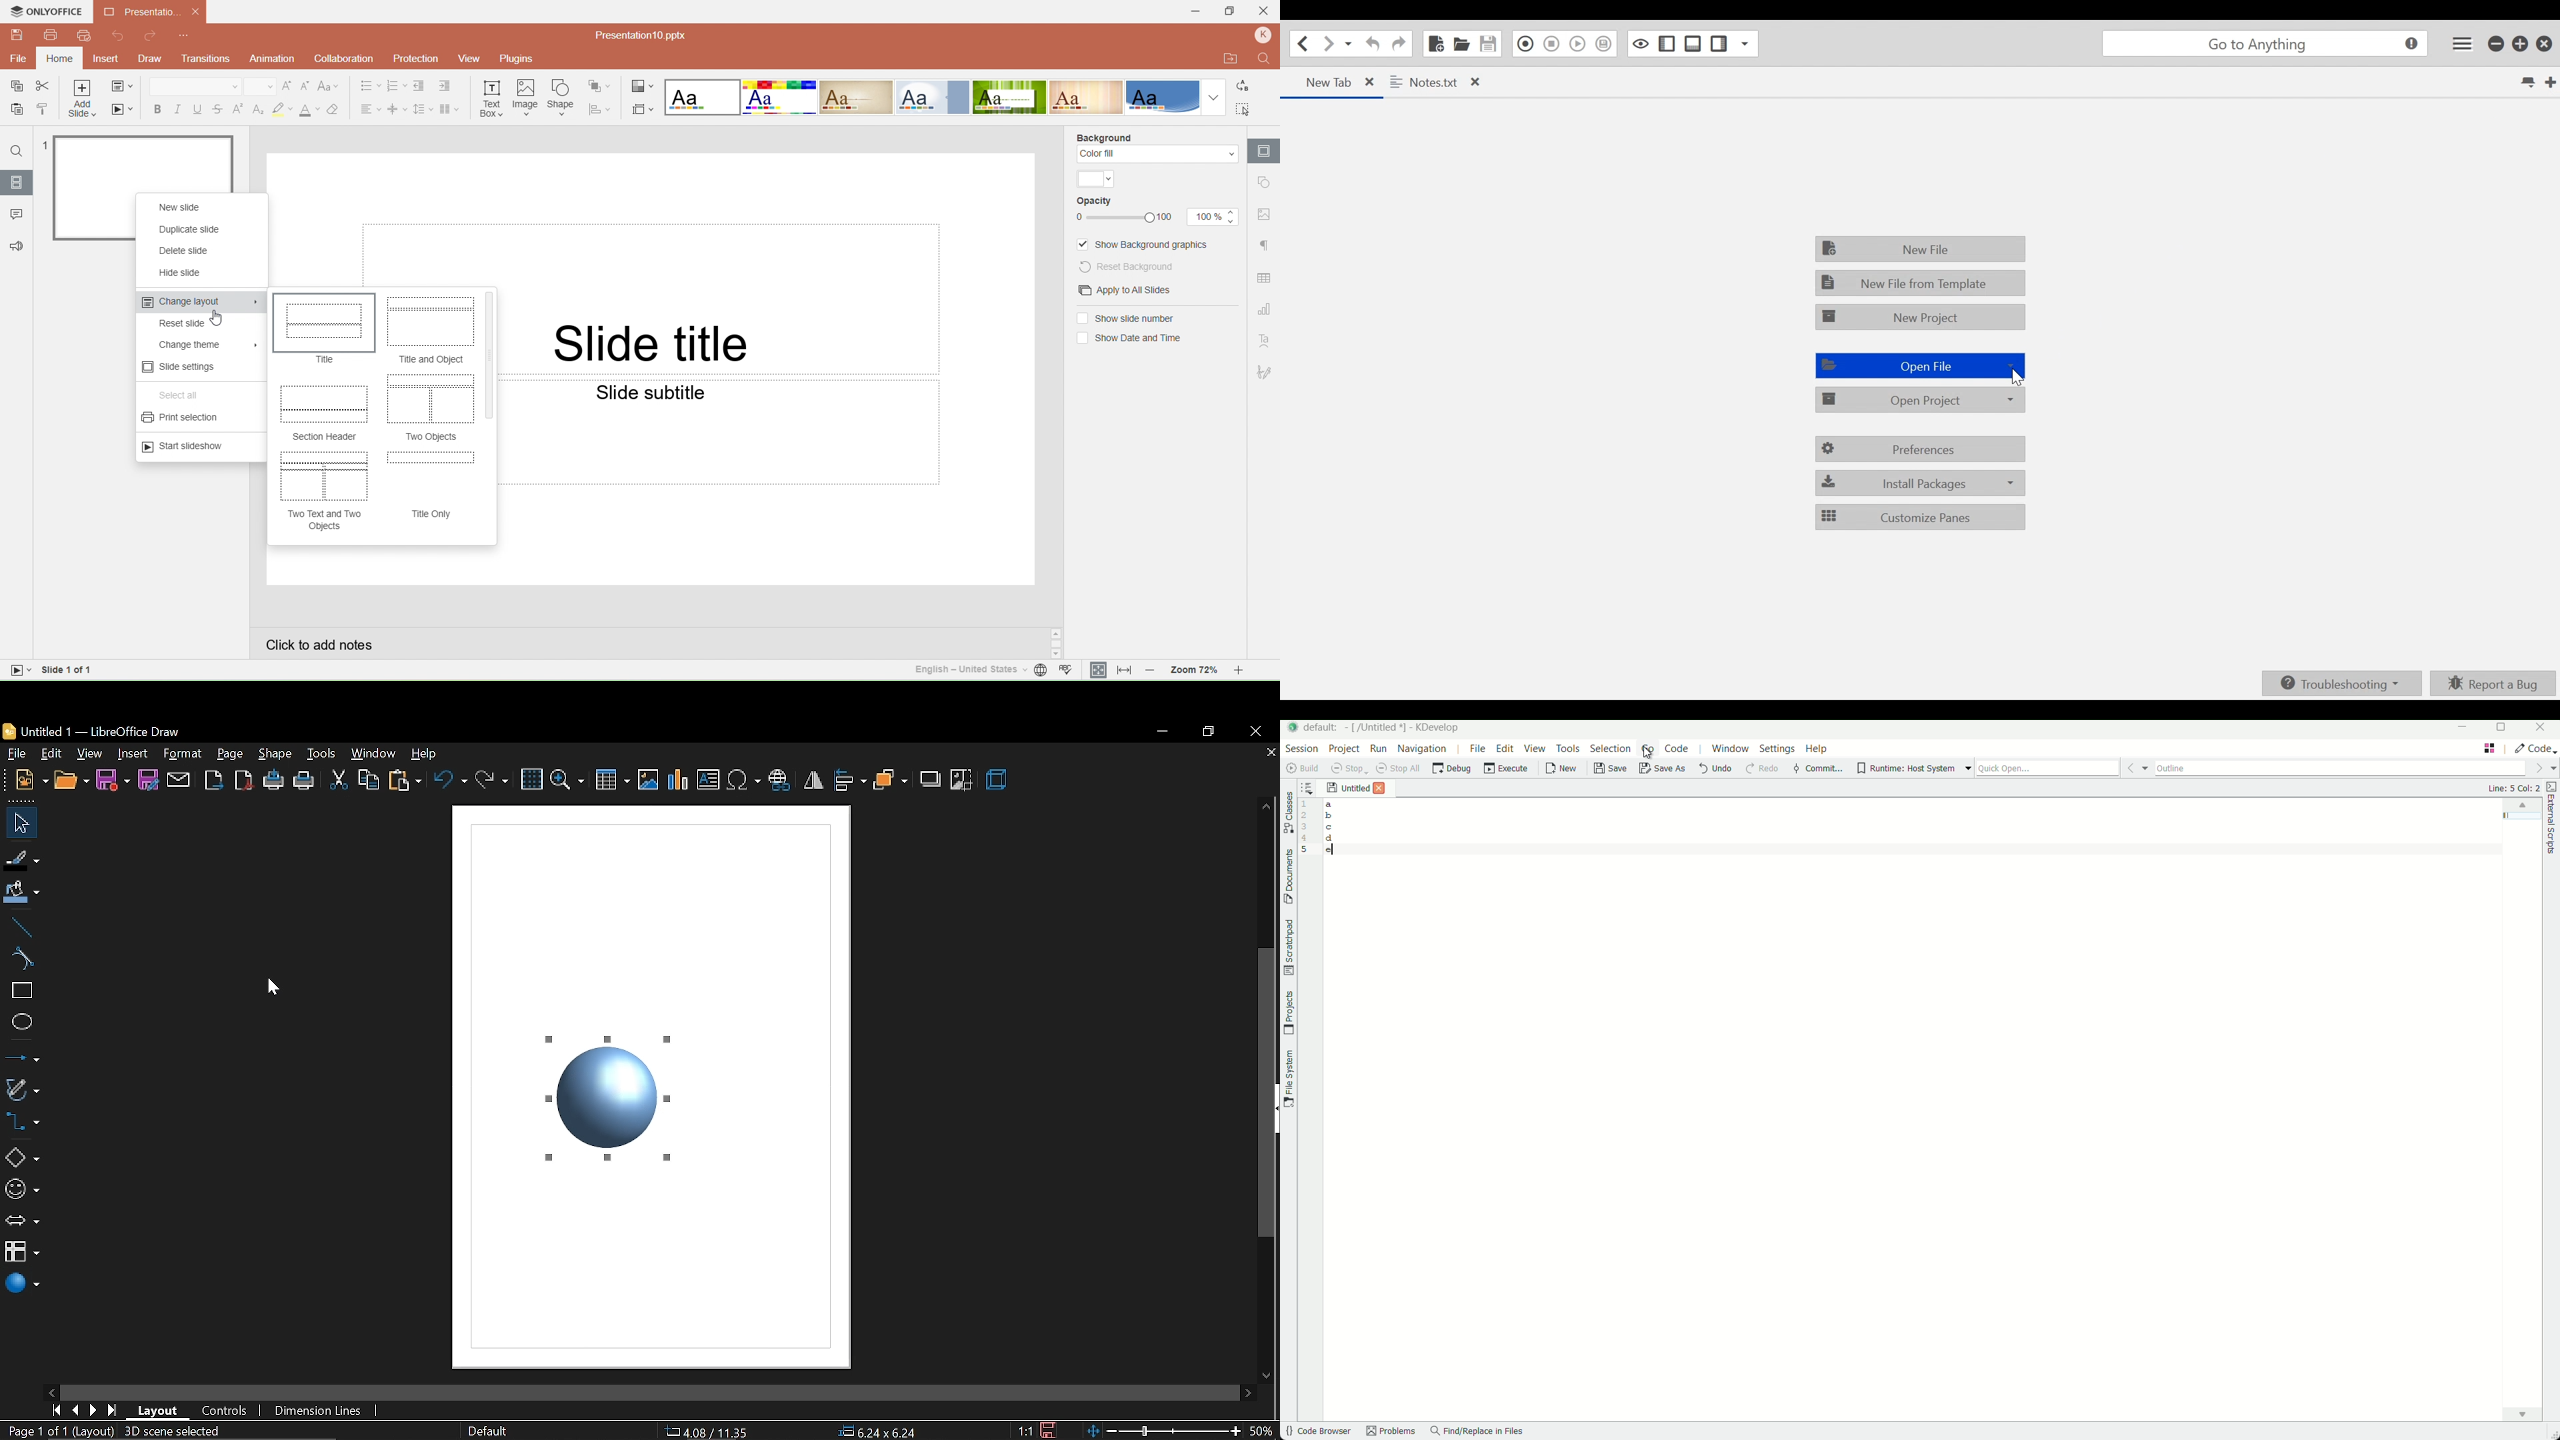 The height and width of the screenshot is (1456, 2576). I want to click on save, so click(1052, 1429).